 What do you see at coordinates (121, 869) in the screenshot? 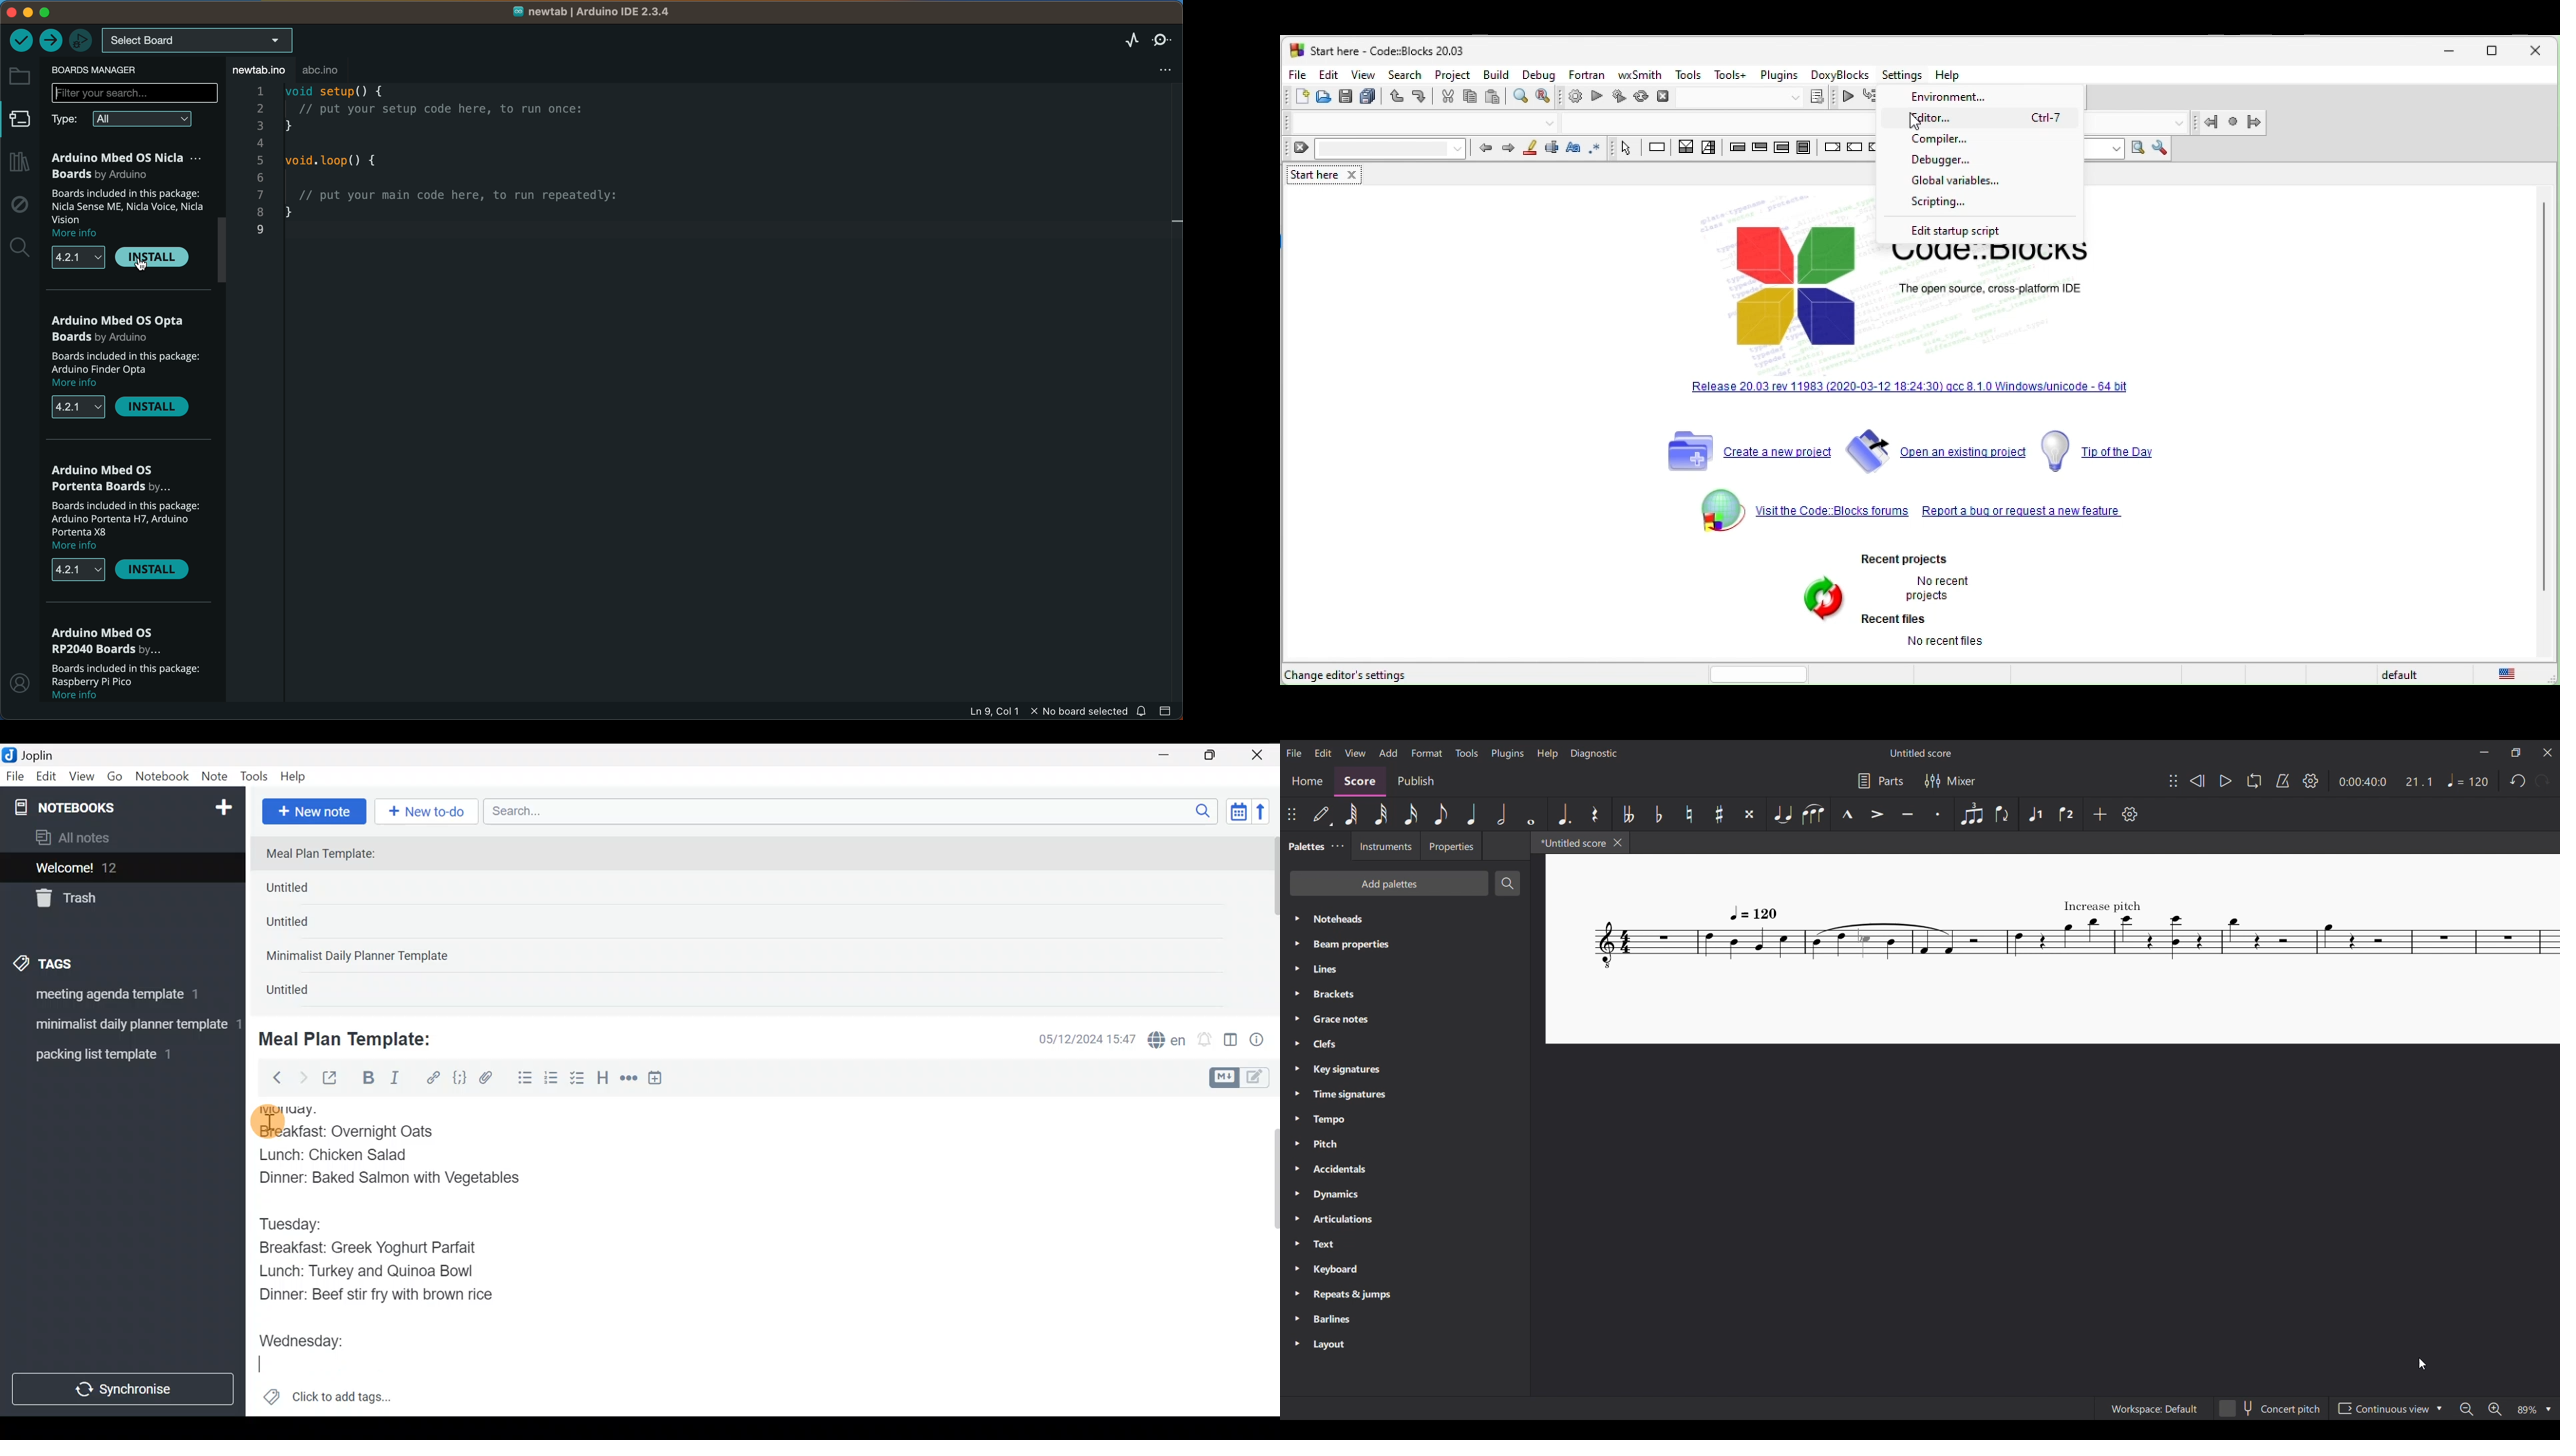
I see `Welcome!` at bounding box center [121, 869].